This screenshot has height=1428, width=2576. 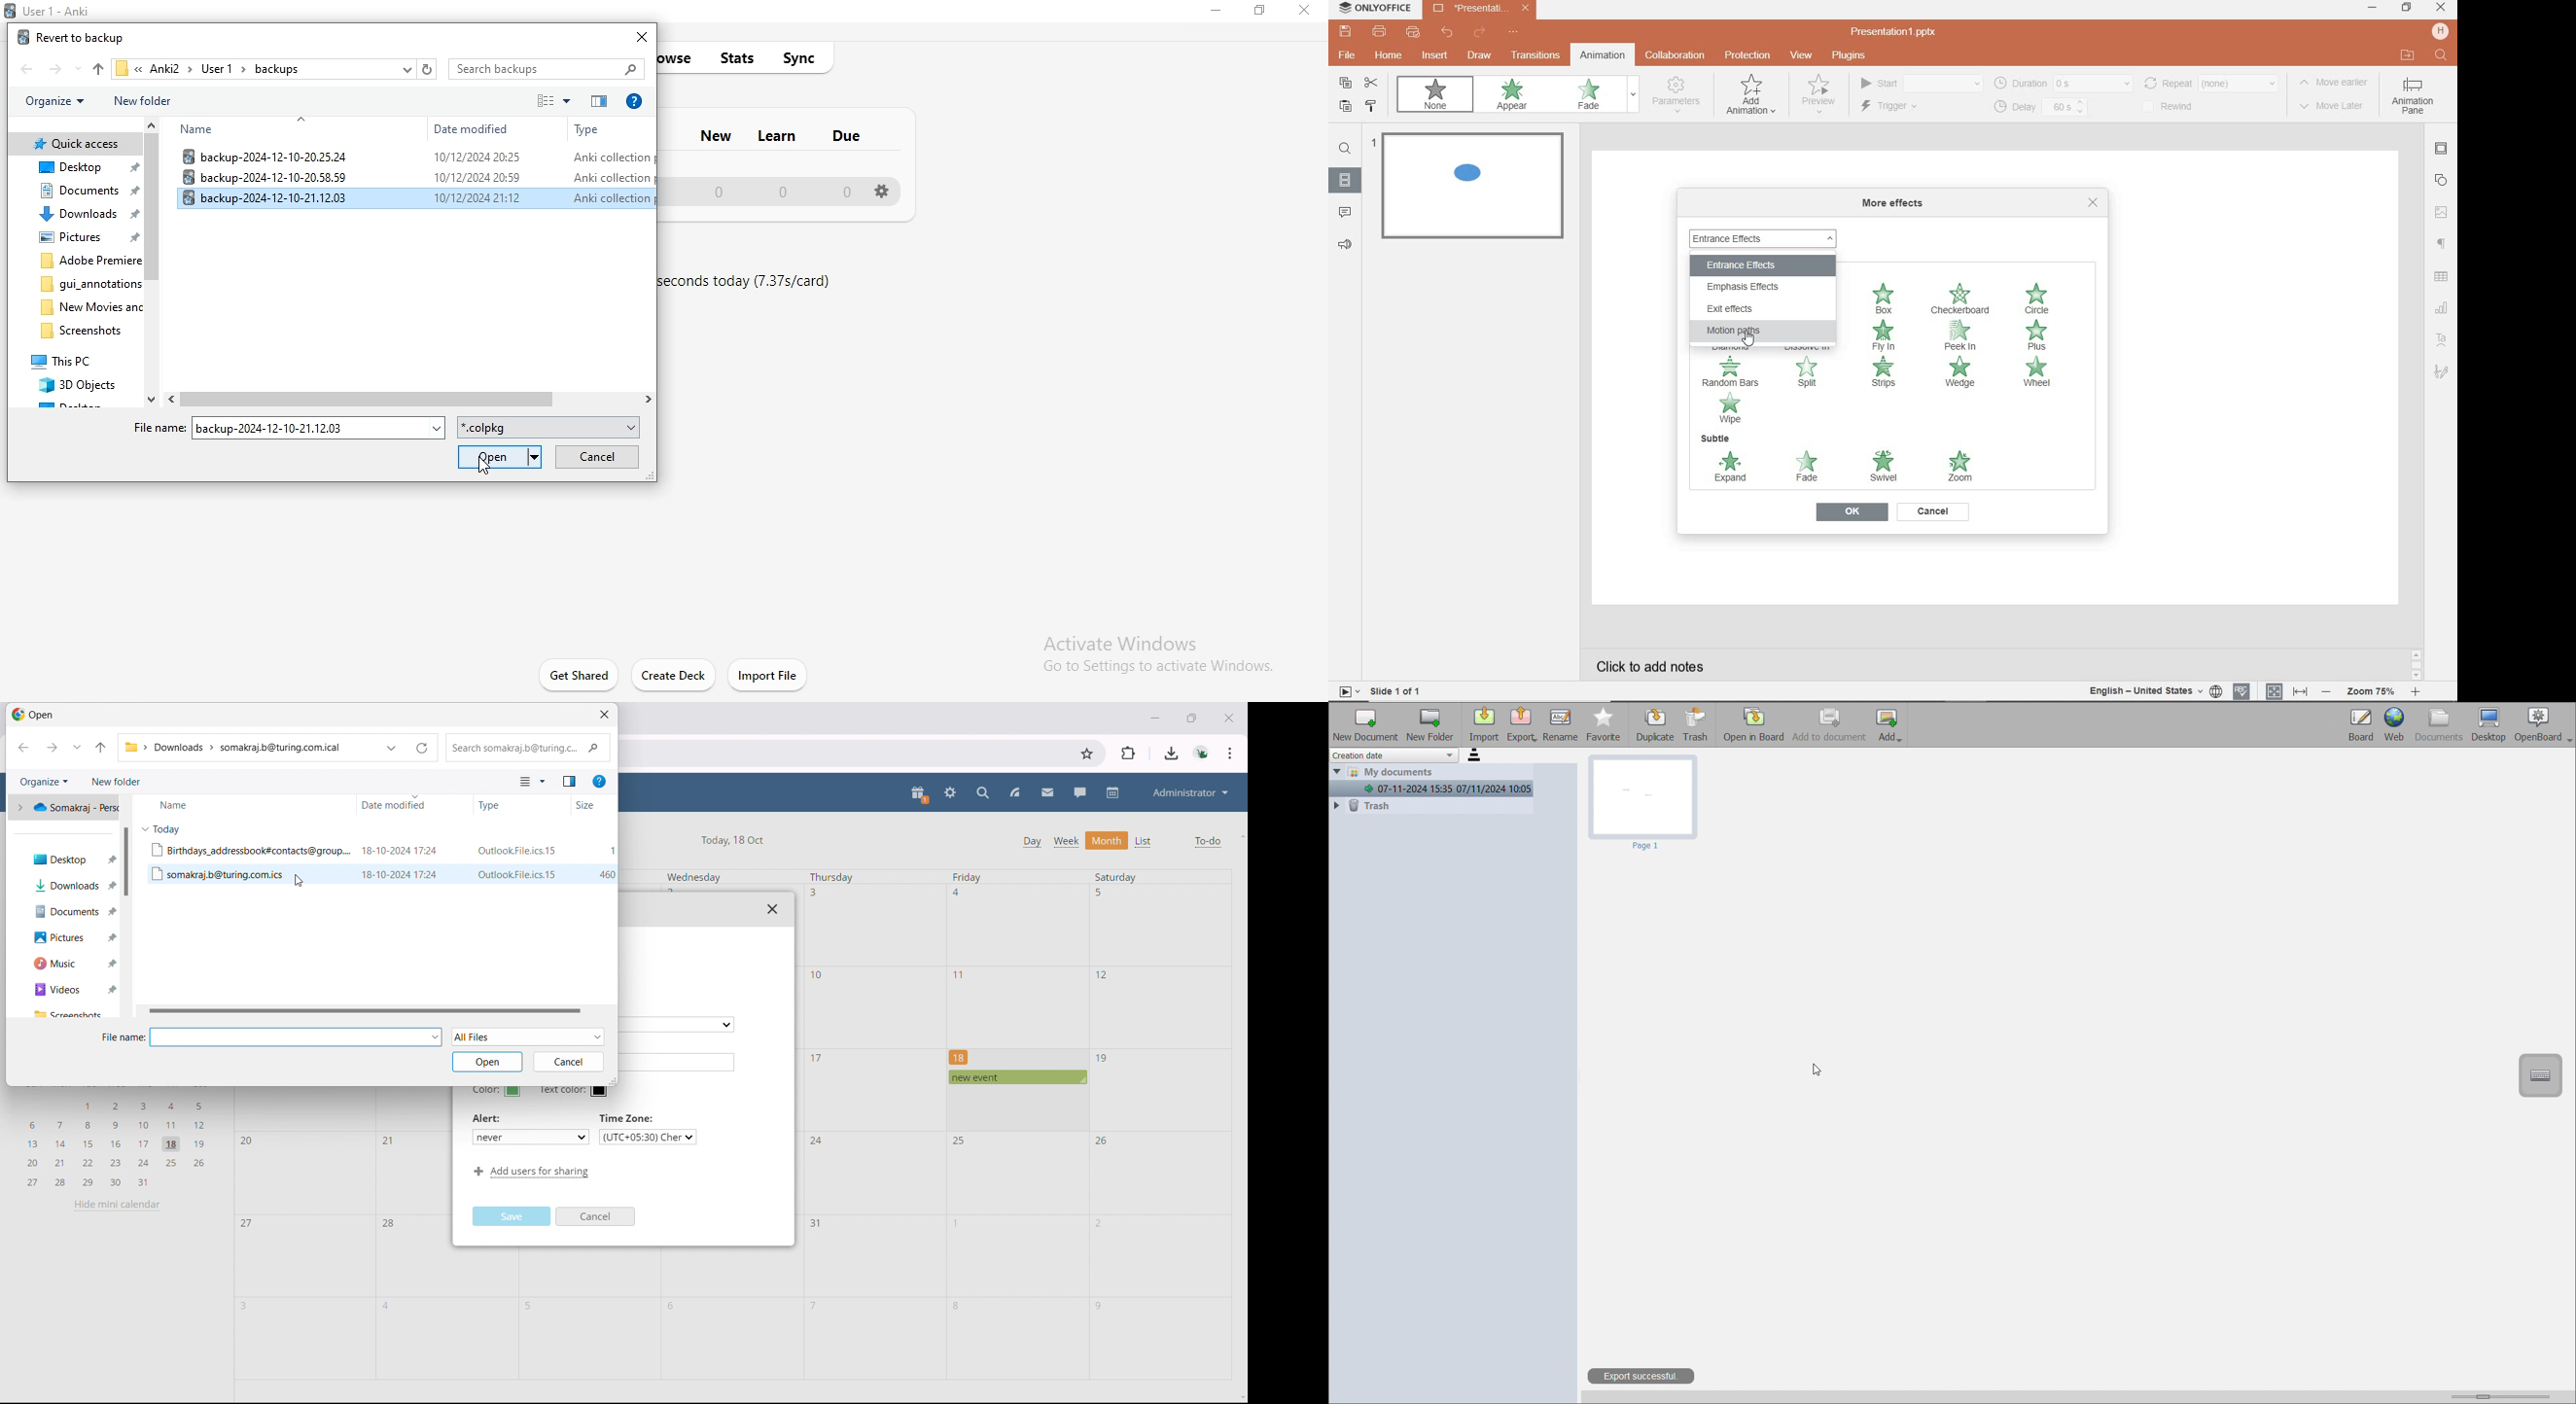 I want to click on move earlier, so click(x=2338, y=84).